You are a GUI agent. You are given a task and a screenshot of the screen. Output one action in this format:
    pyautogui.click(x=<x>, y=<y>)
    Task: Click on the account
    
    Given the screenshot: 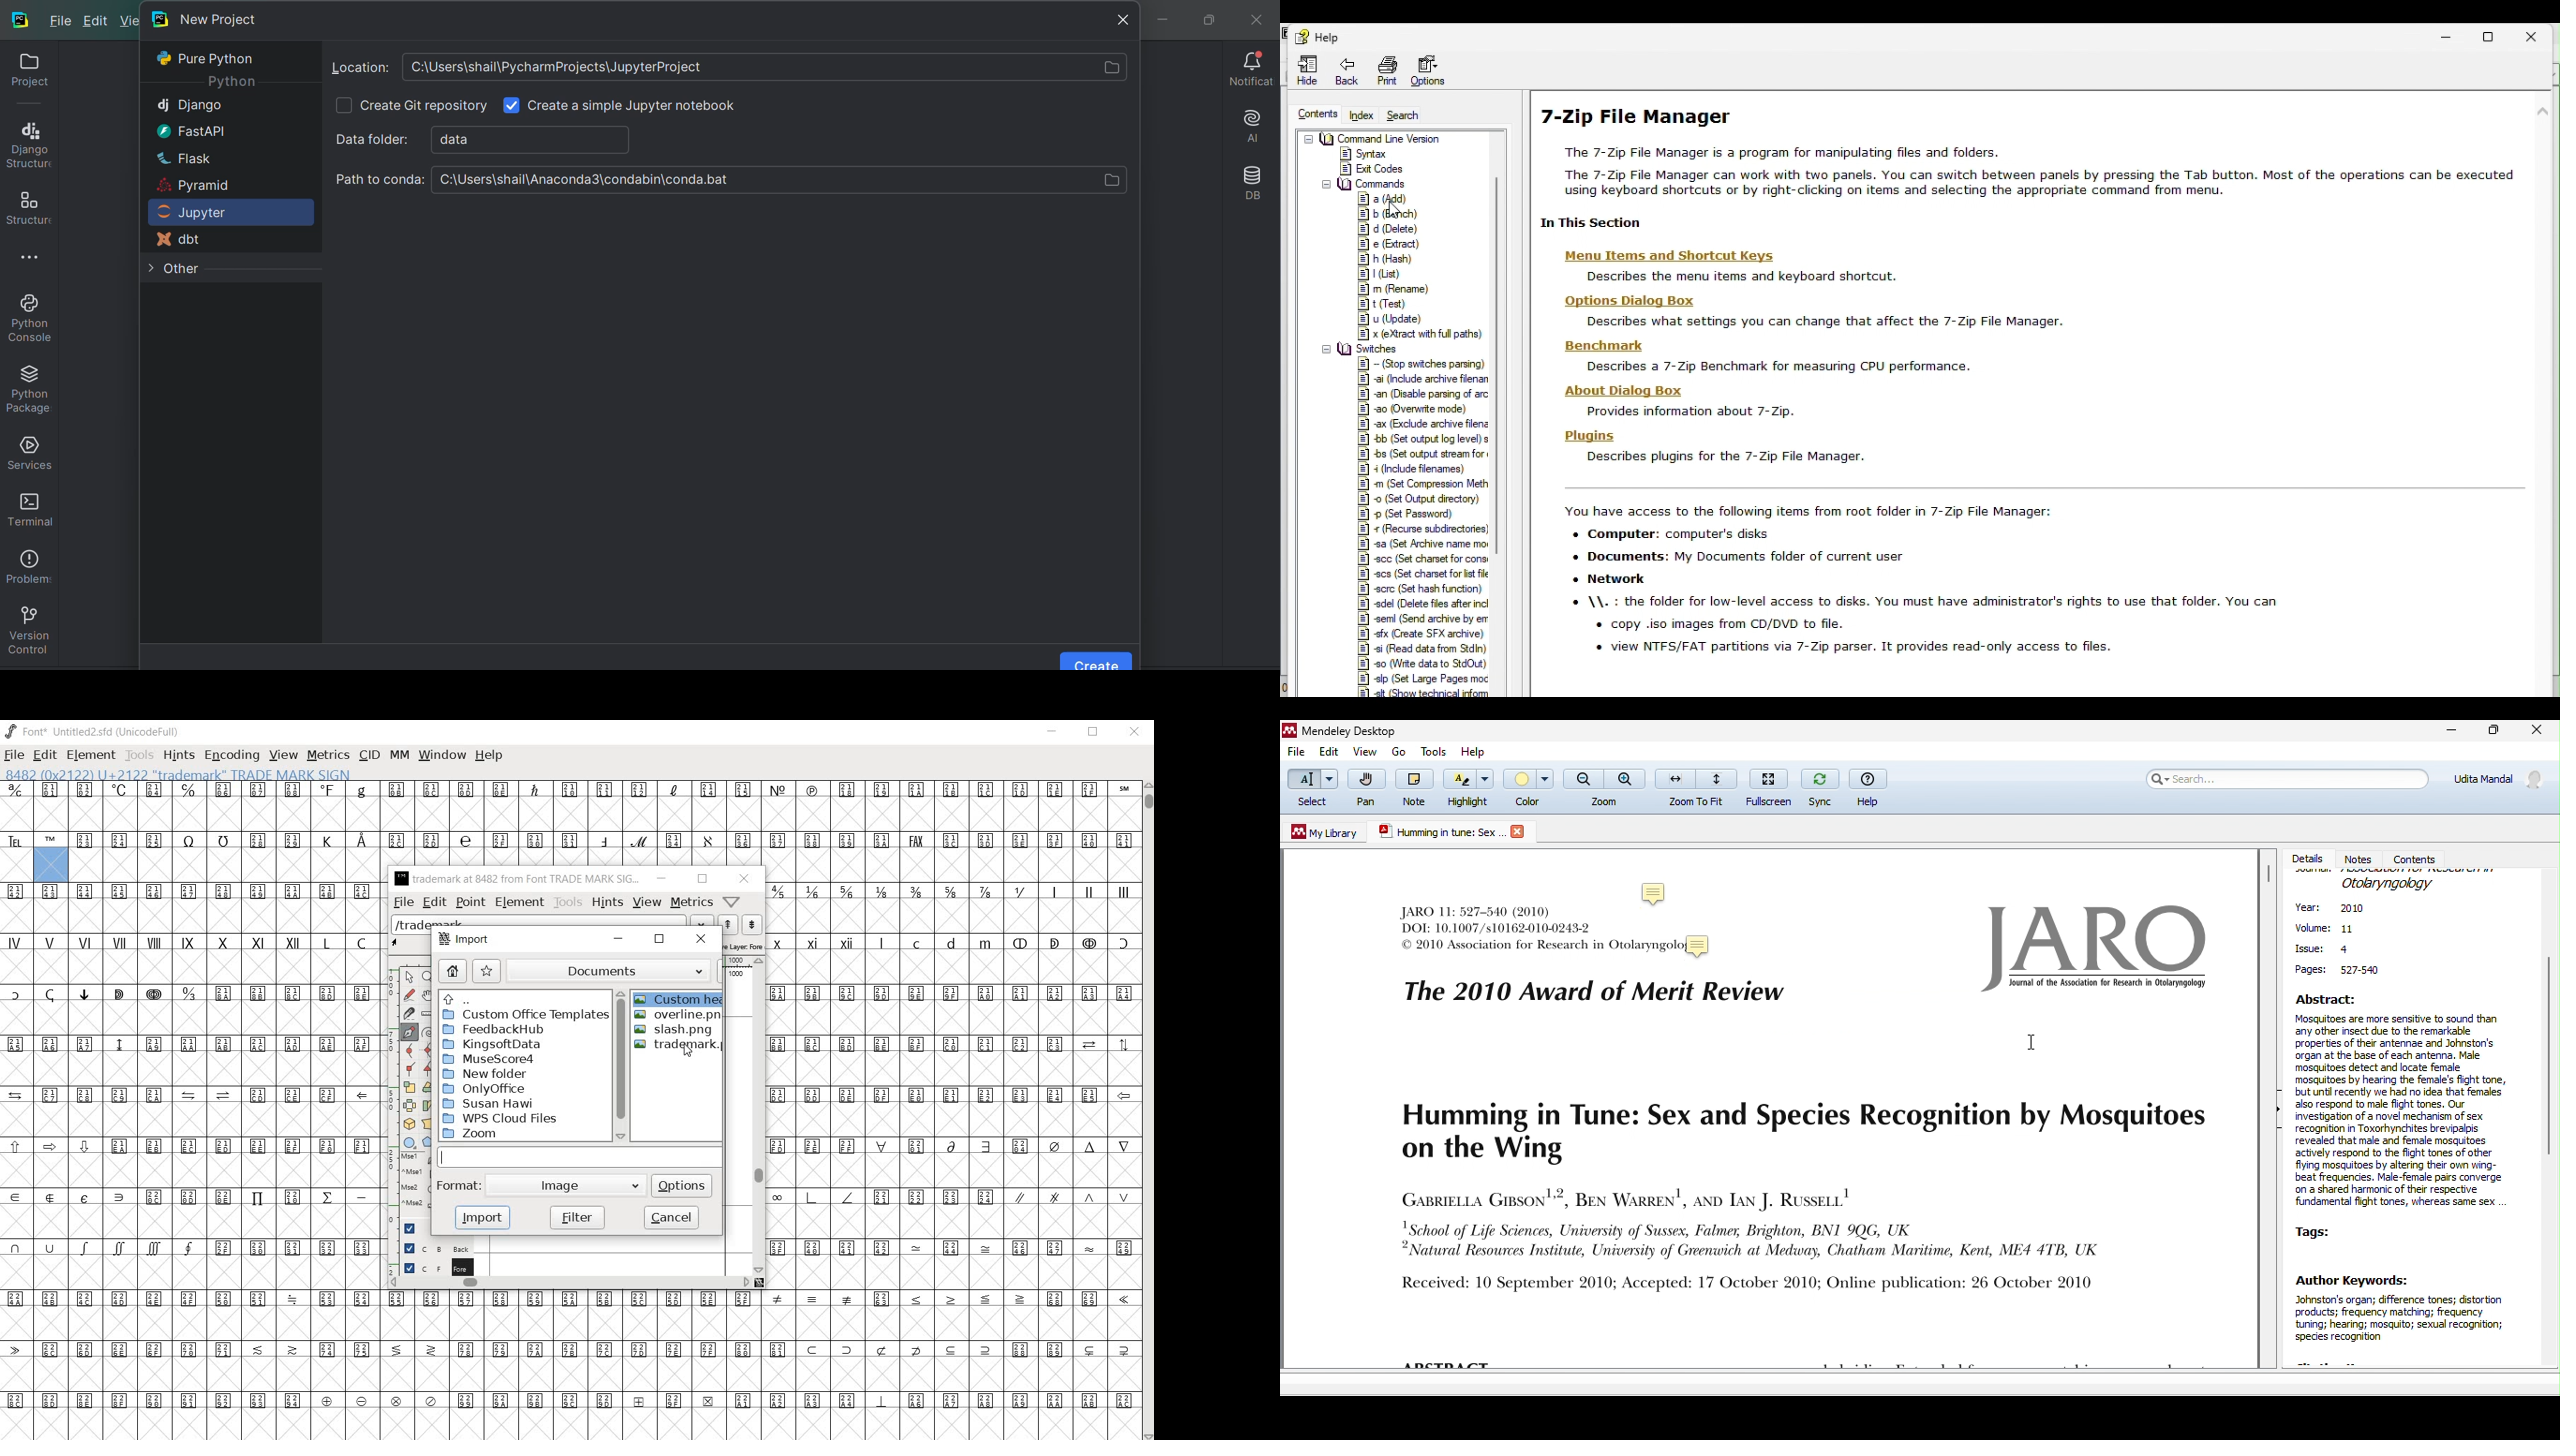 What is the action you would take?
    pyautogui.click(x=2496, y=785)
    